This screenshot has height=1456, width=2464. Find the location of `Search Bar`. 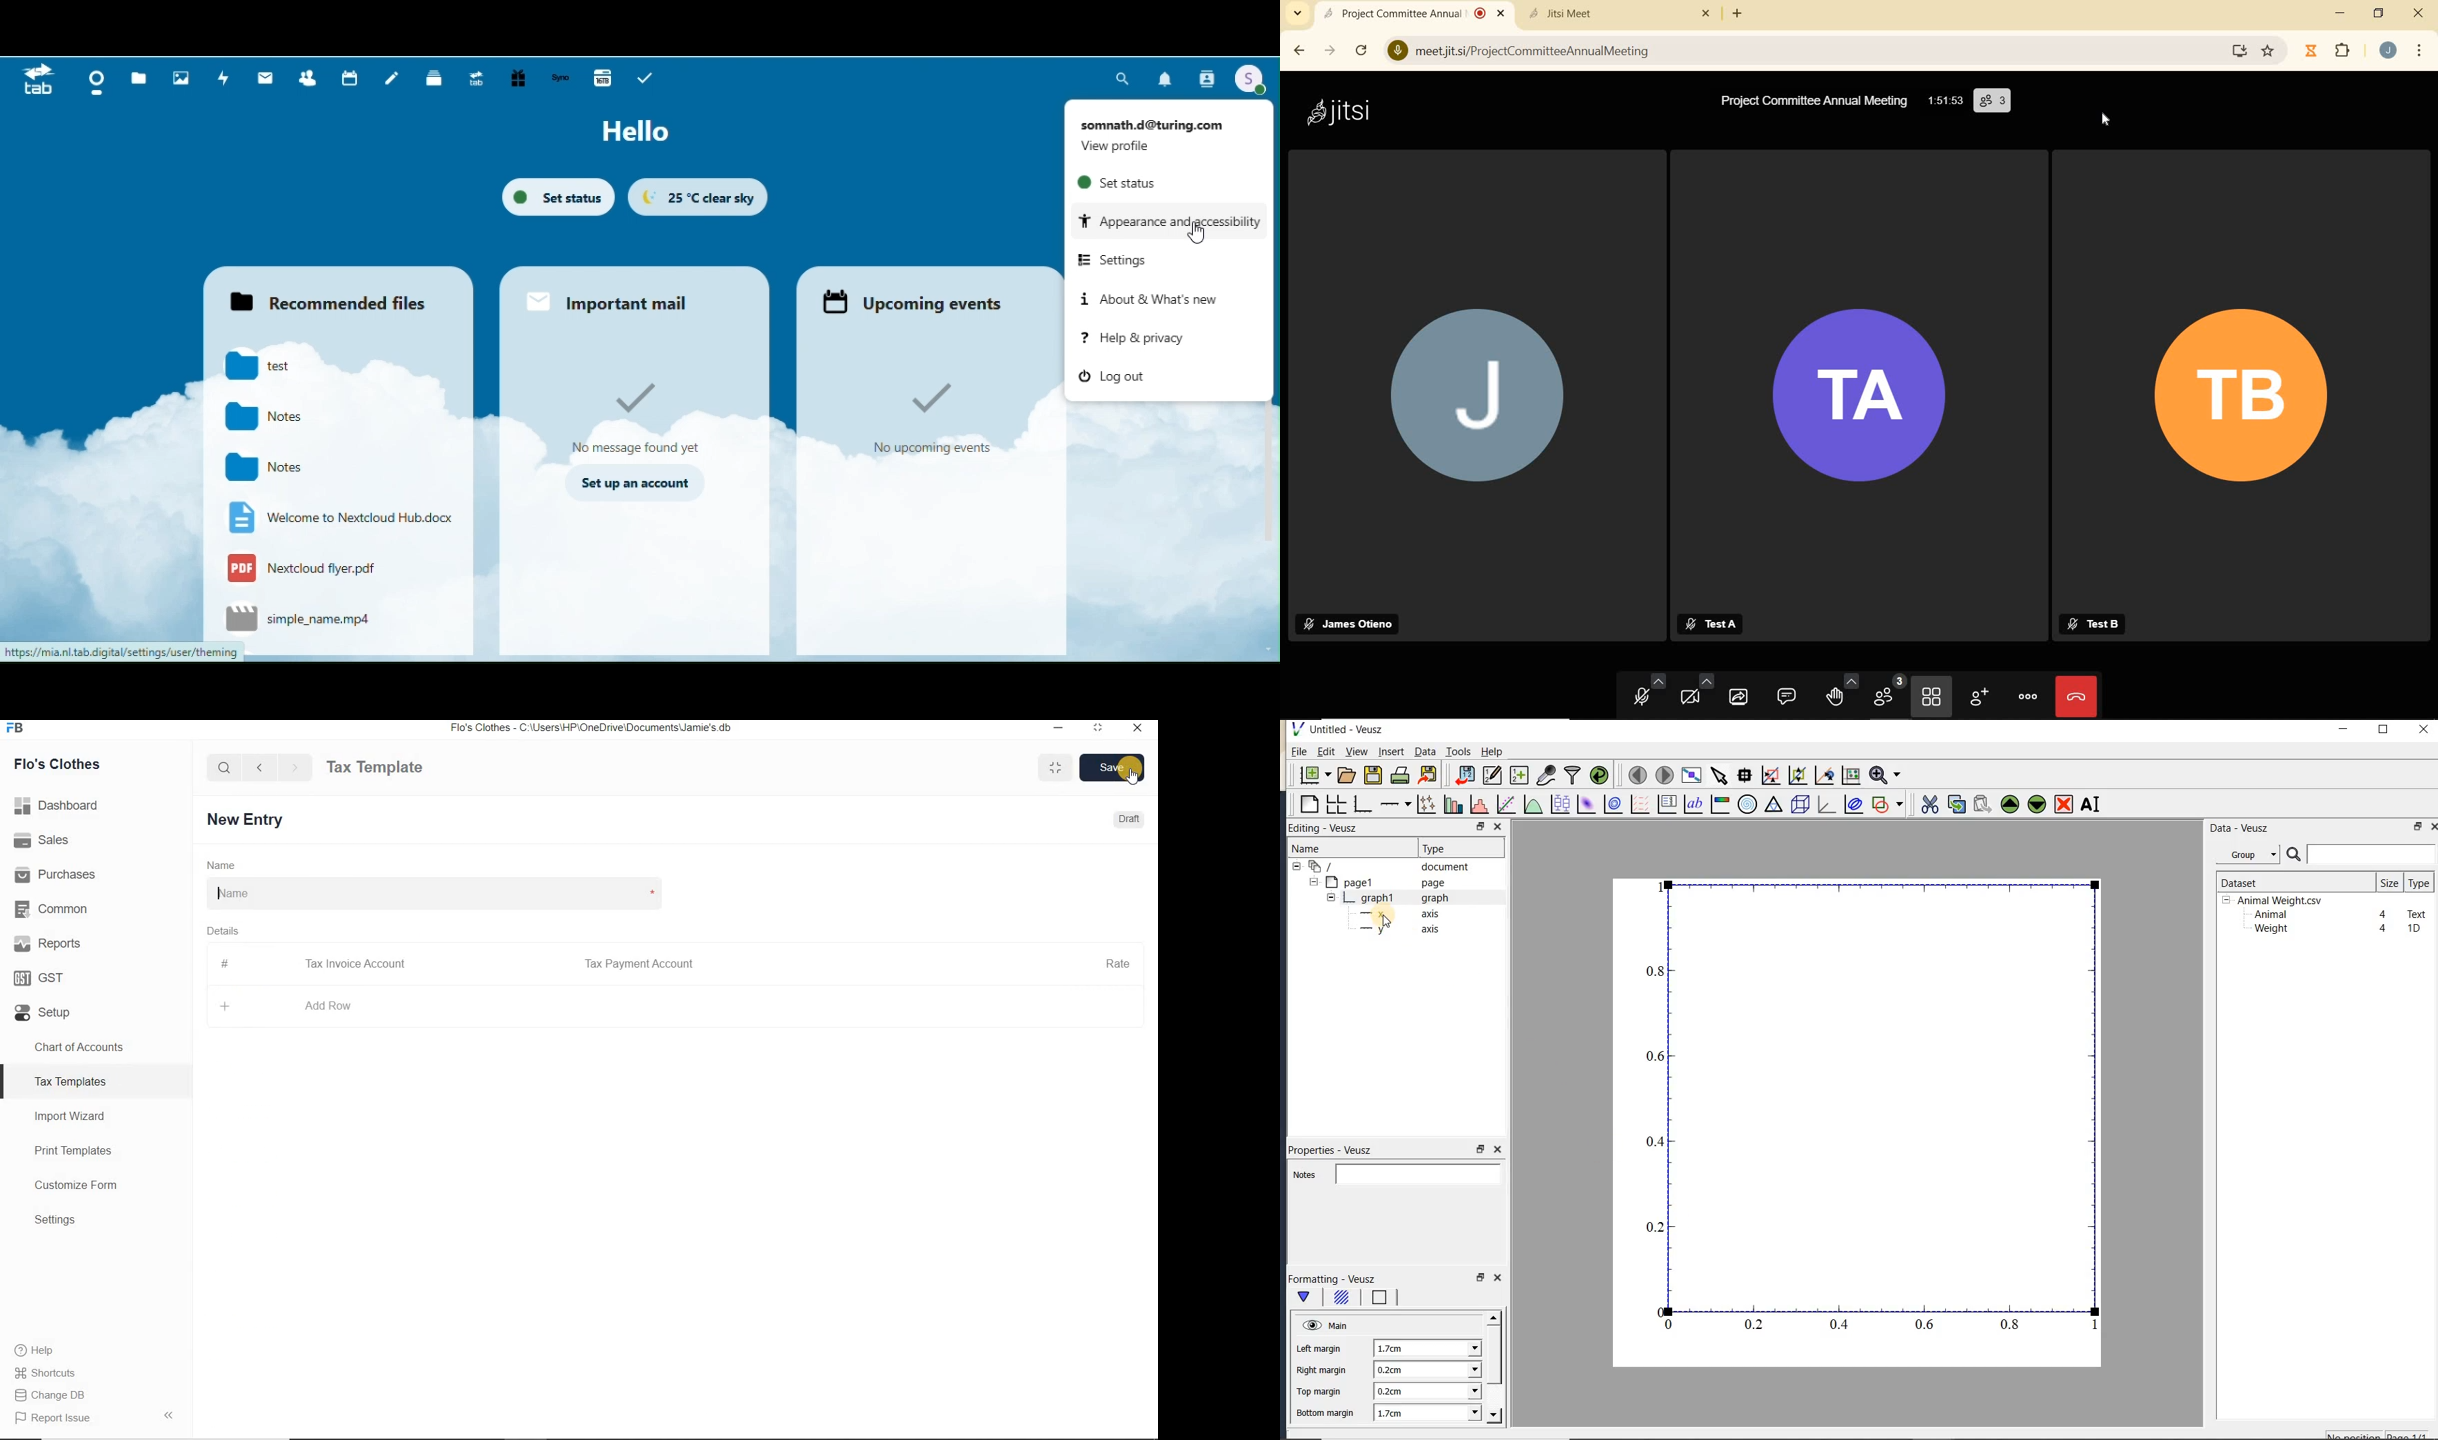

Search Bar is located at coordinates (225, 766).